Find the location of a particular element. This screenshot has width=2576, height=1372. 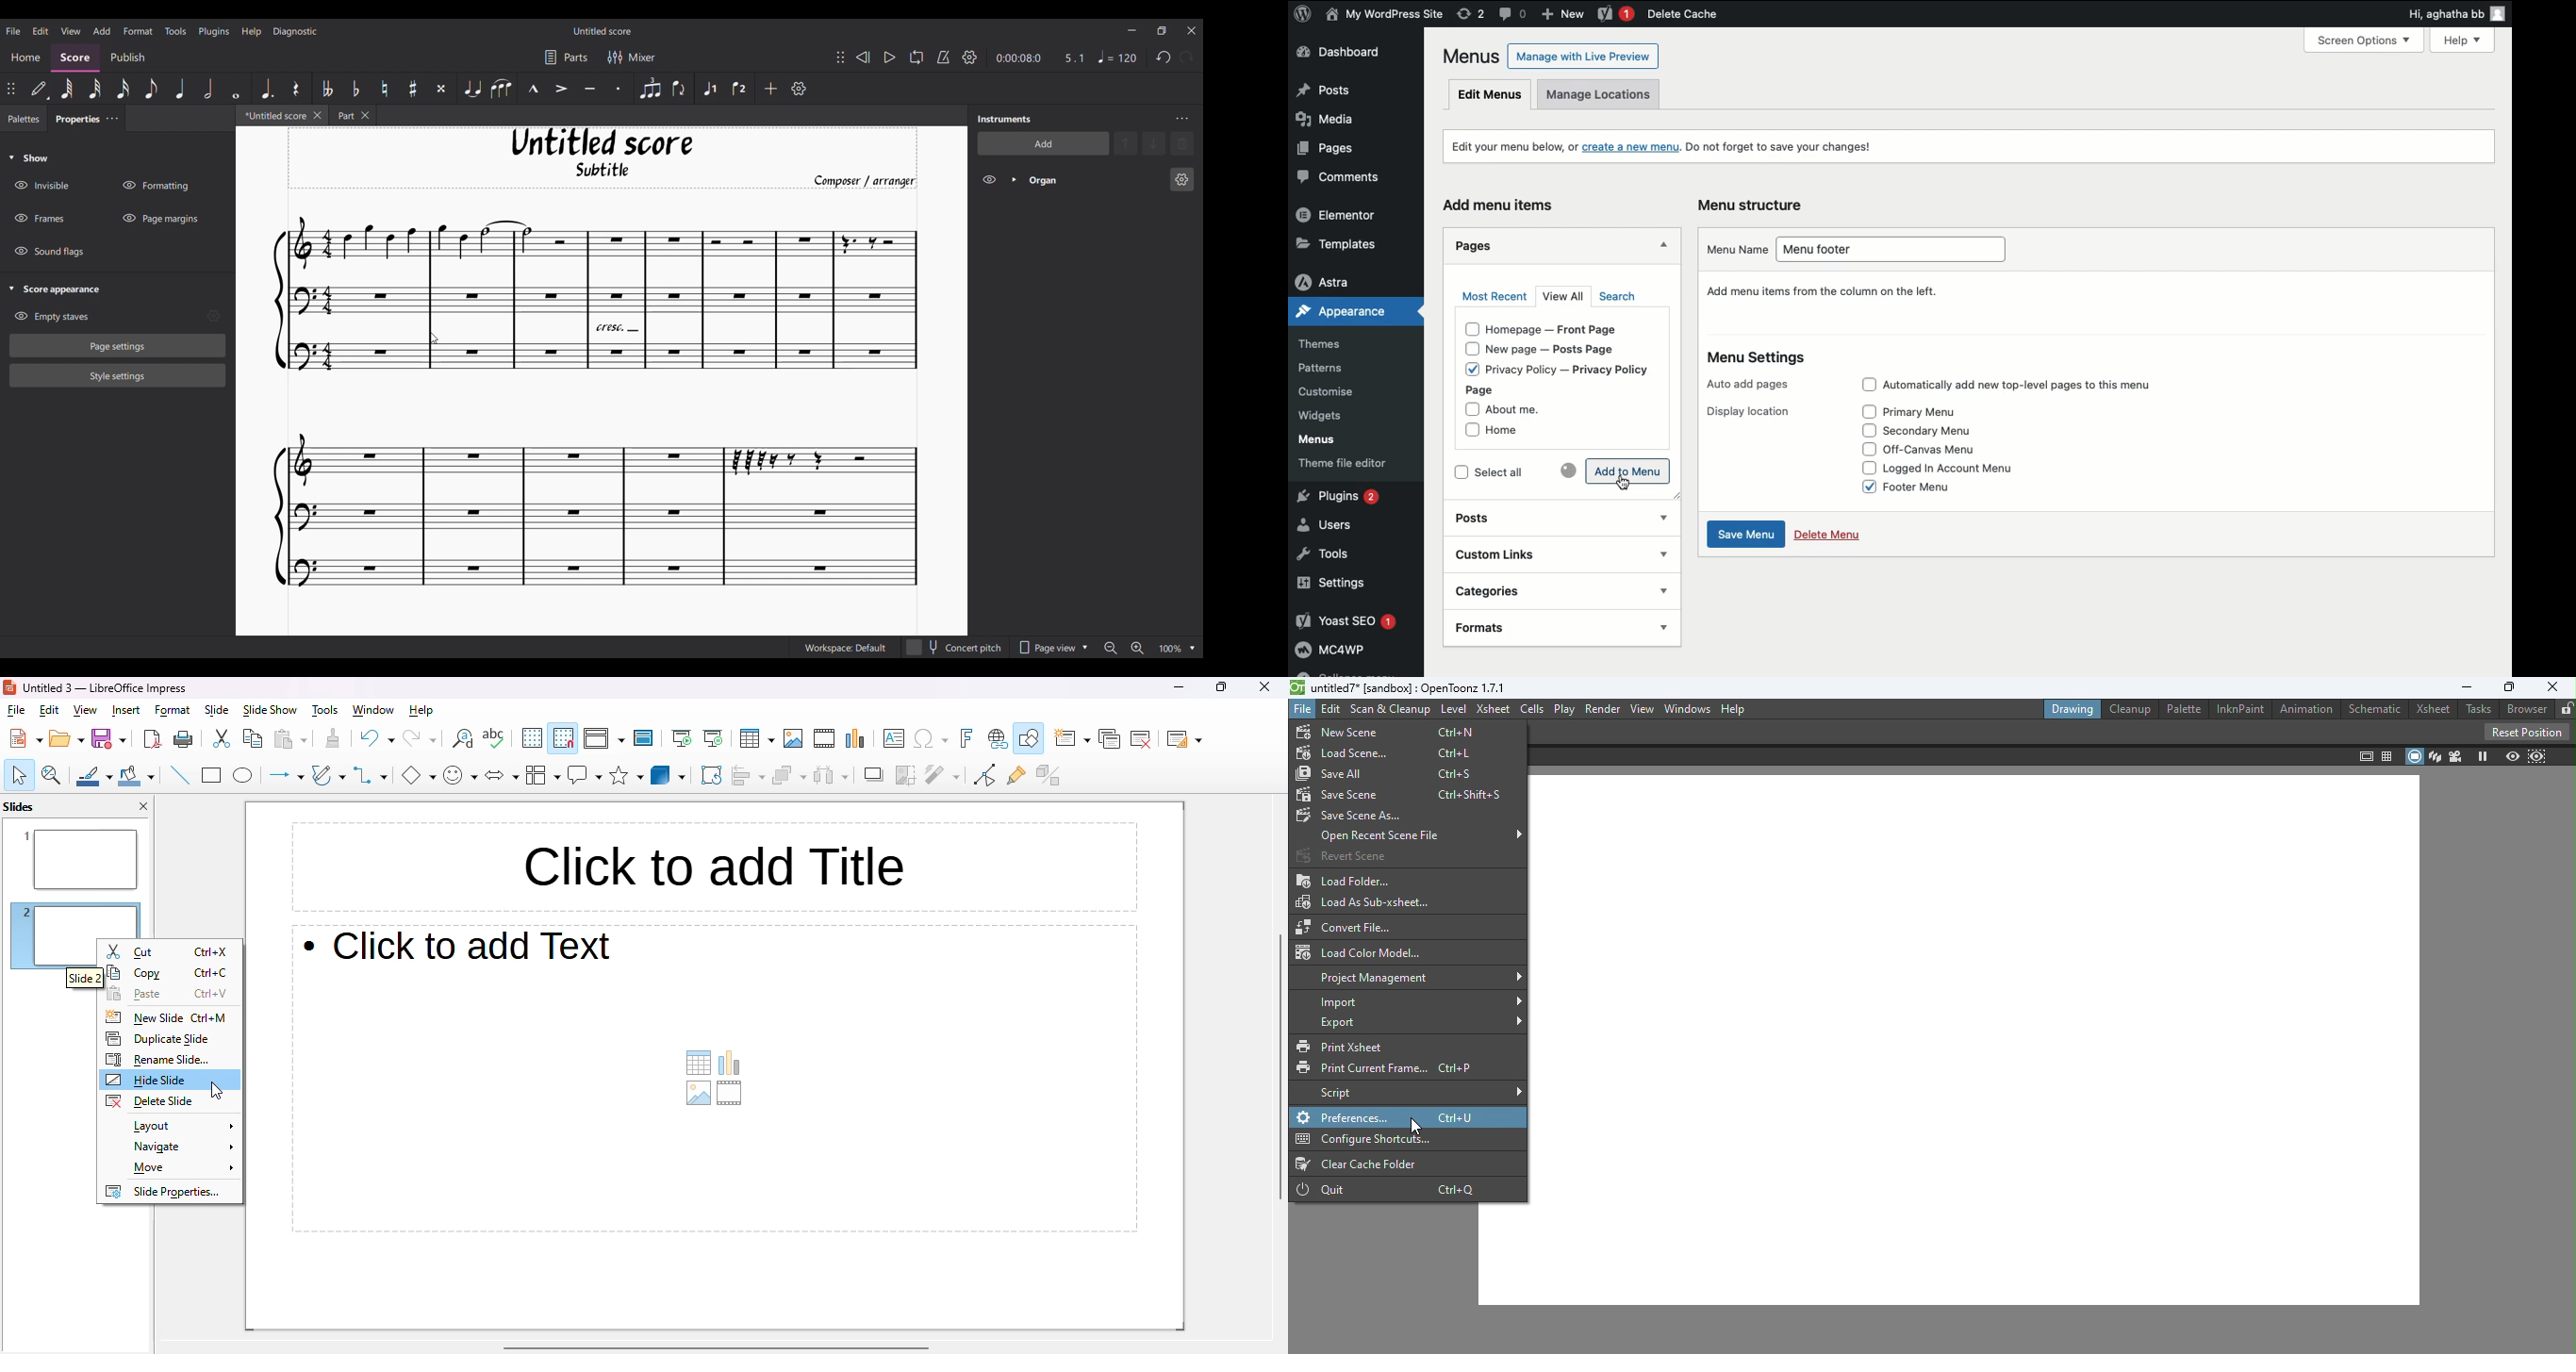

connectors is located at coordinates (371, 774).